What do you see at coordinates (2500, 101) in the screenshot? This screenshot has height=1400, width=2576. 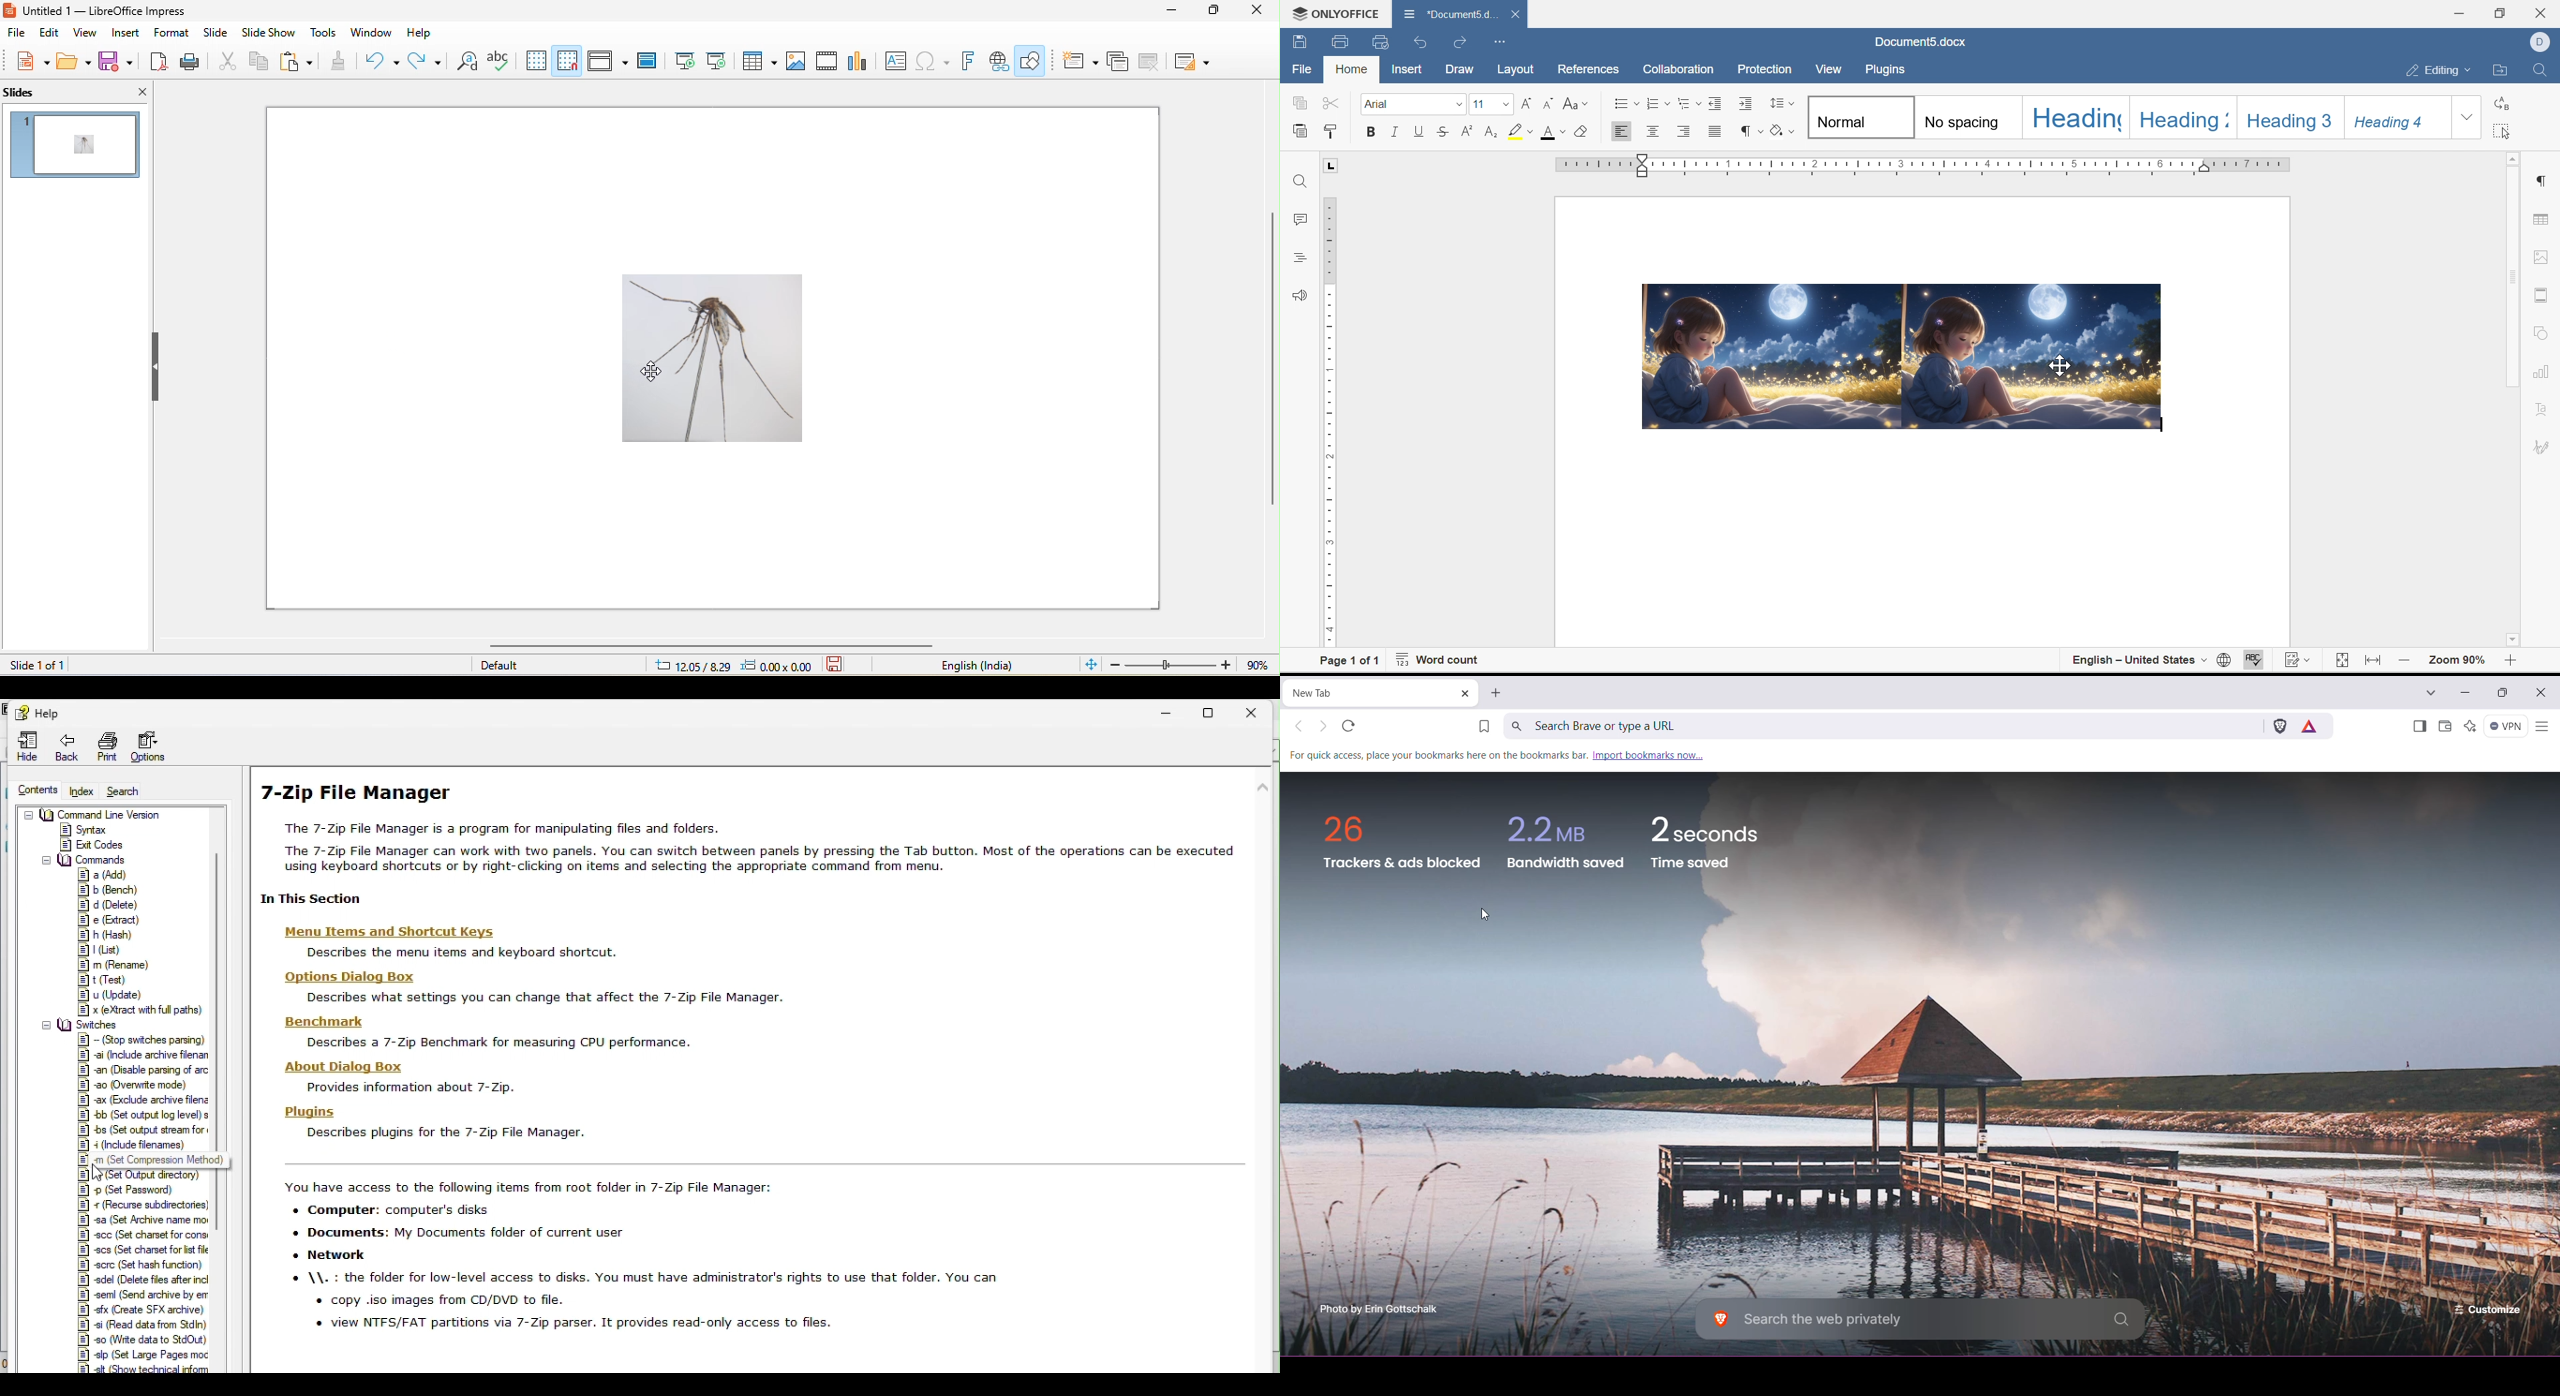 I see `replace` at bounding box center [2500, 101].